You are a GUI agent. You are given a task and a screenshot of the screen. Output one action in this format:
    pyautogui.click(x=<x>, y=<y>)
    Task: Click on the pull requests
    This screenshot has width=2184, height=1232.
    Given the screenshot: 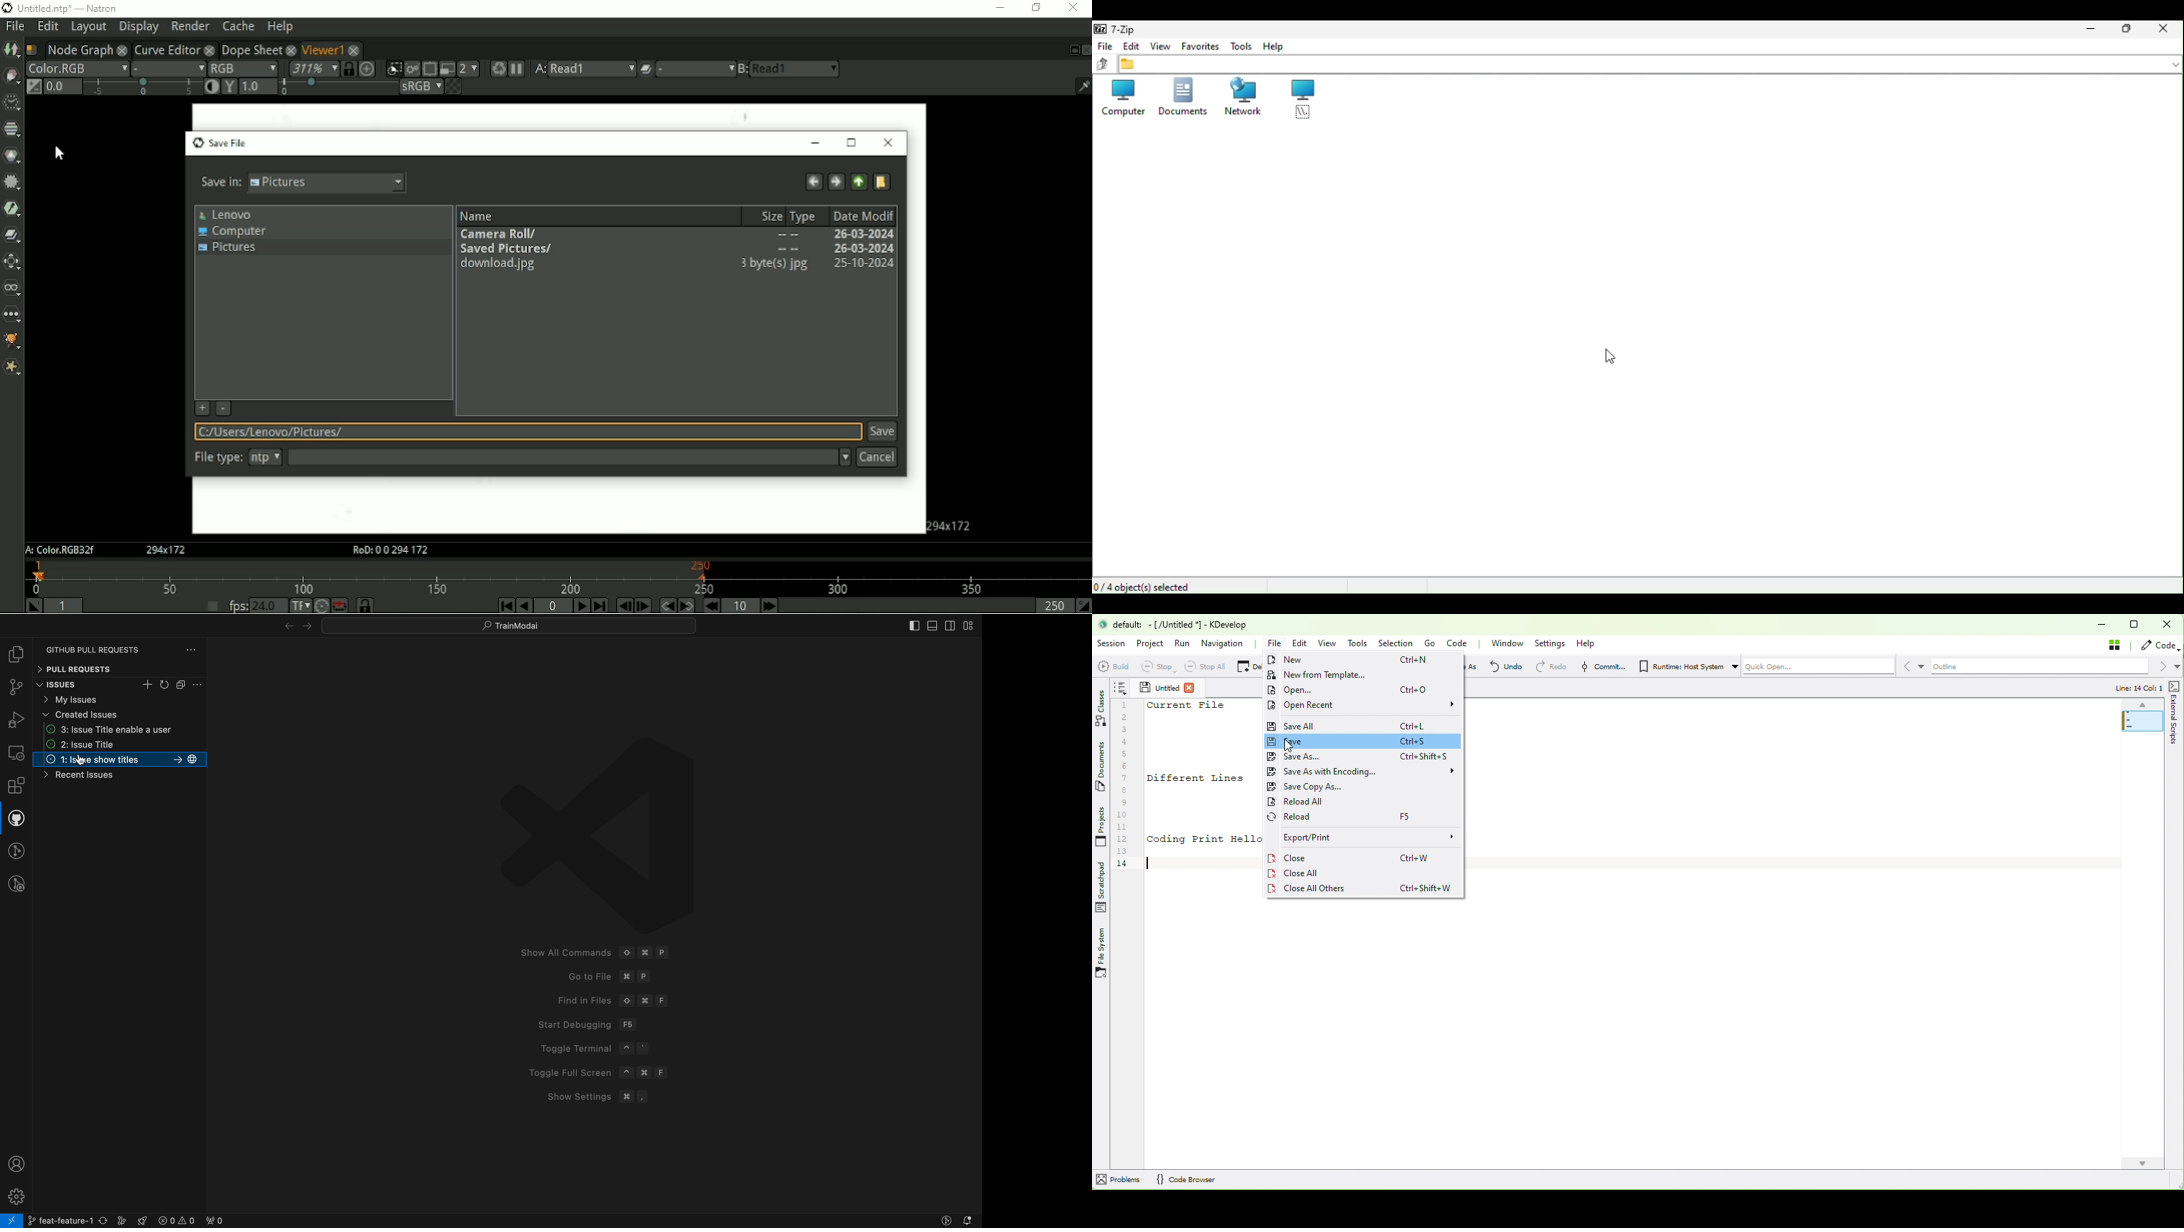 What is the action you would take?
    pyautogui.click(x=119, y=669)
    